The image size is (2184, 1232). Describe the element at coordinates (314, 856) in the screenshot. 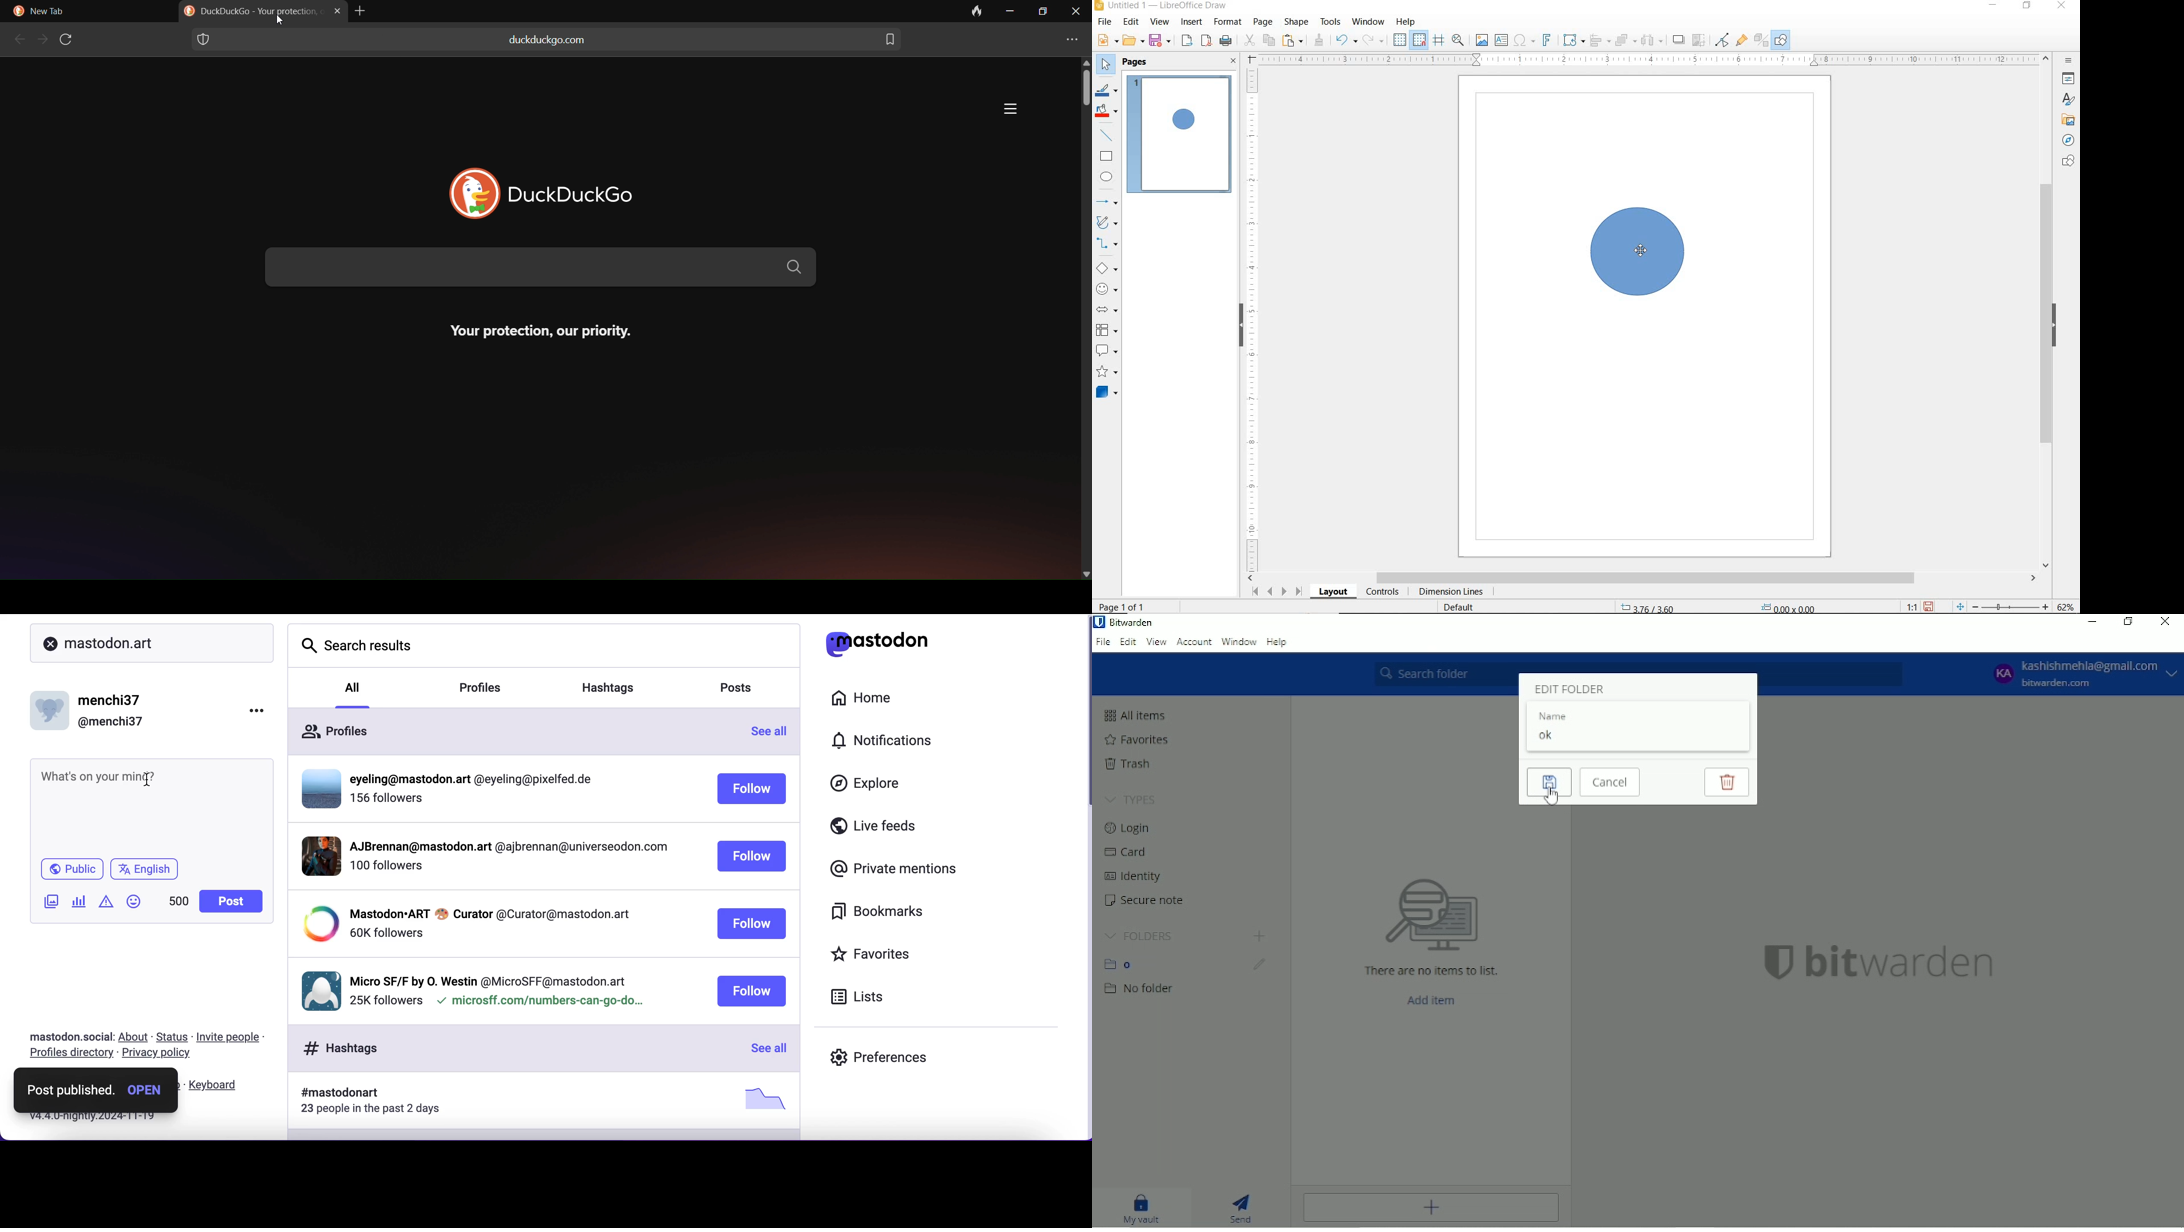

I see `display picture` at that location.